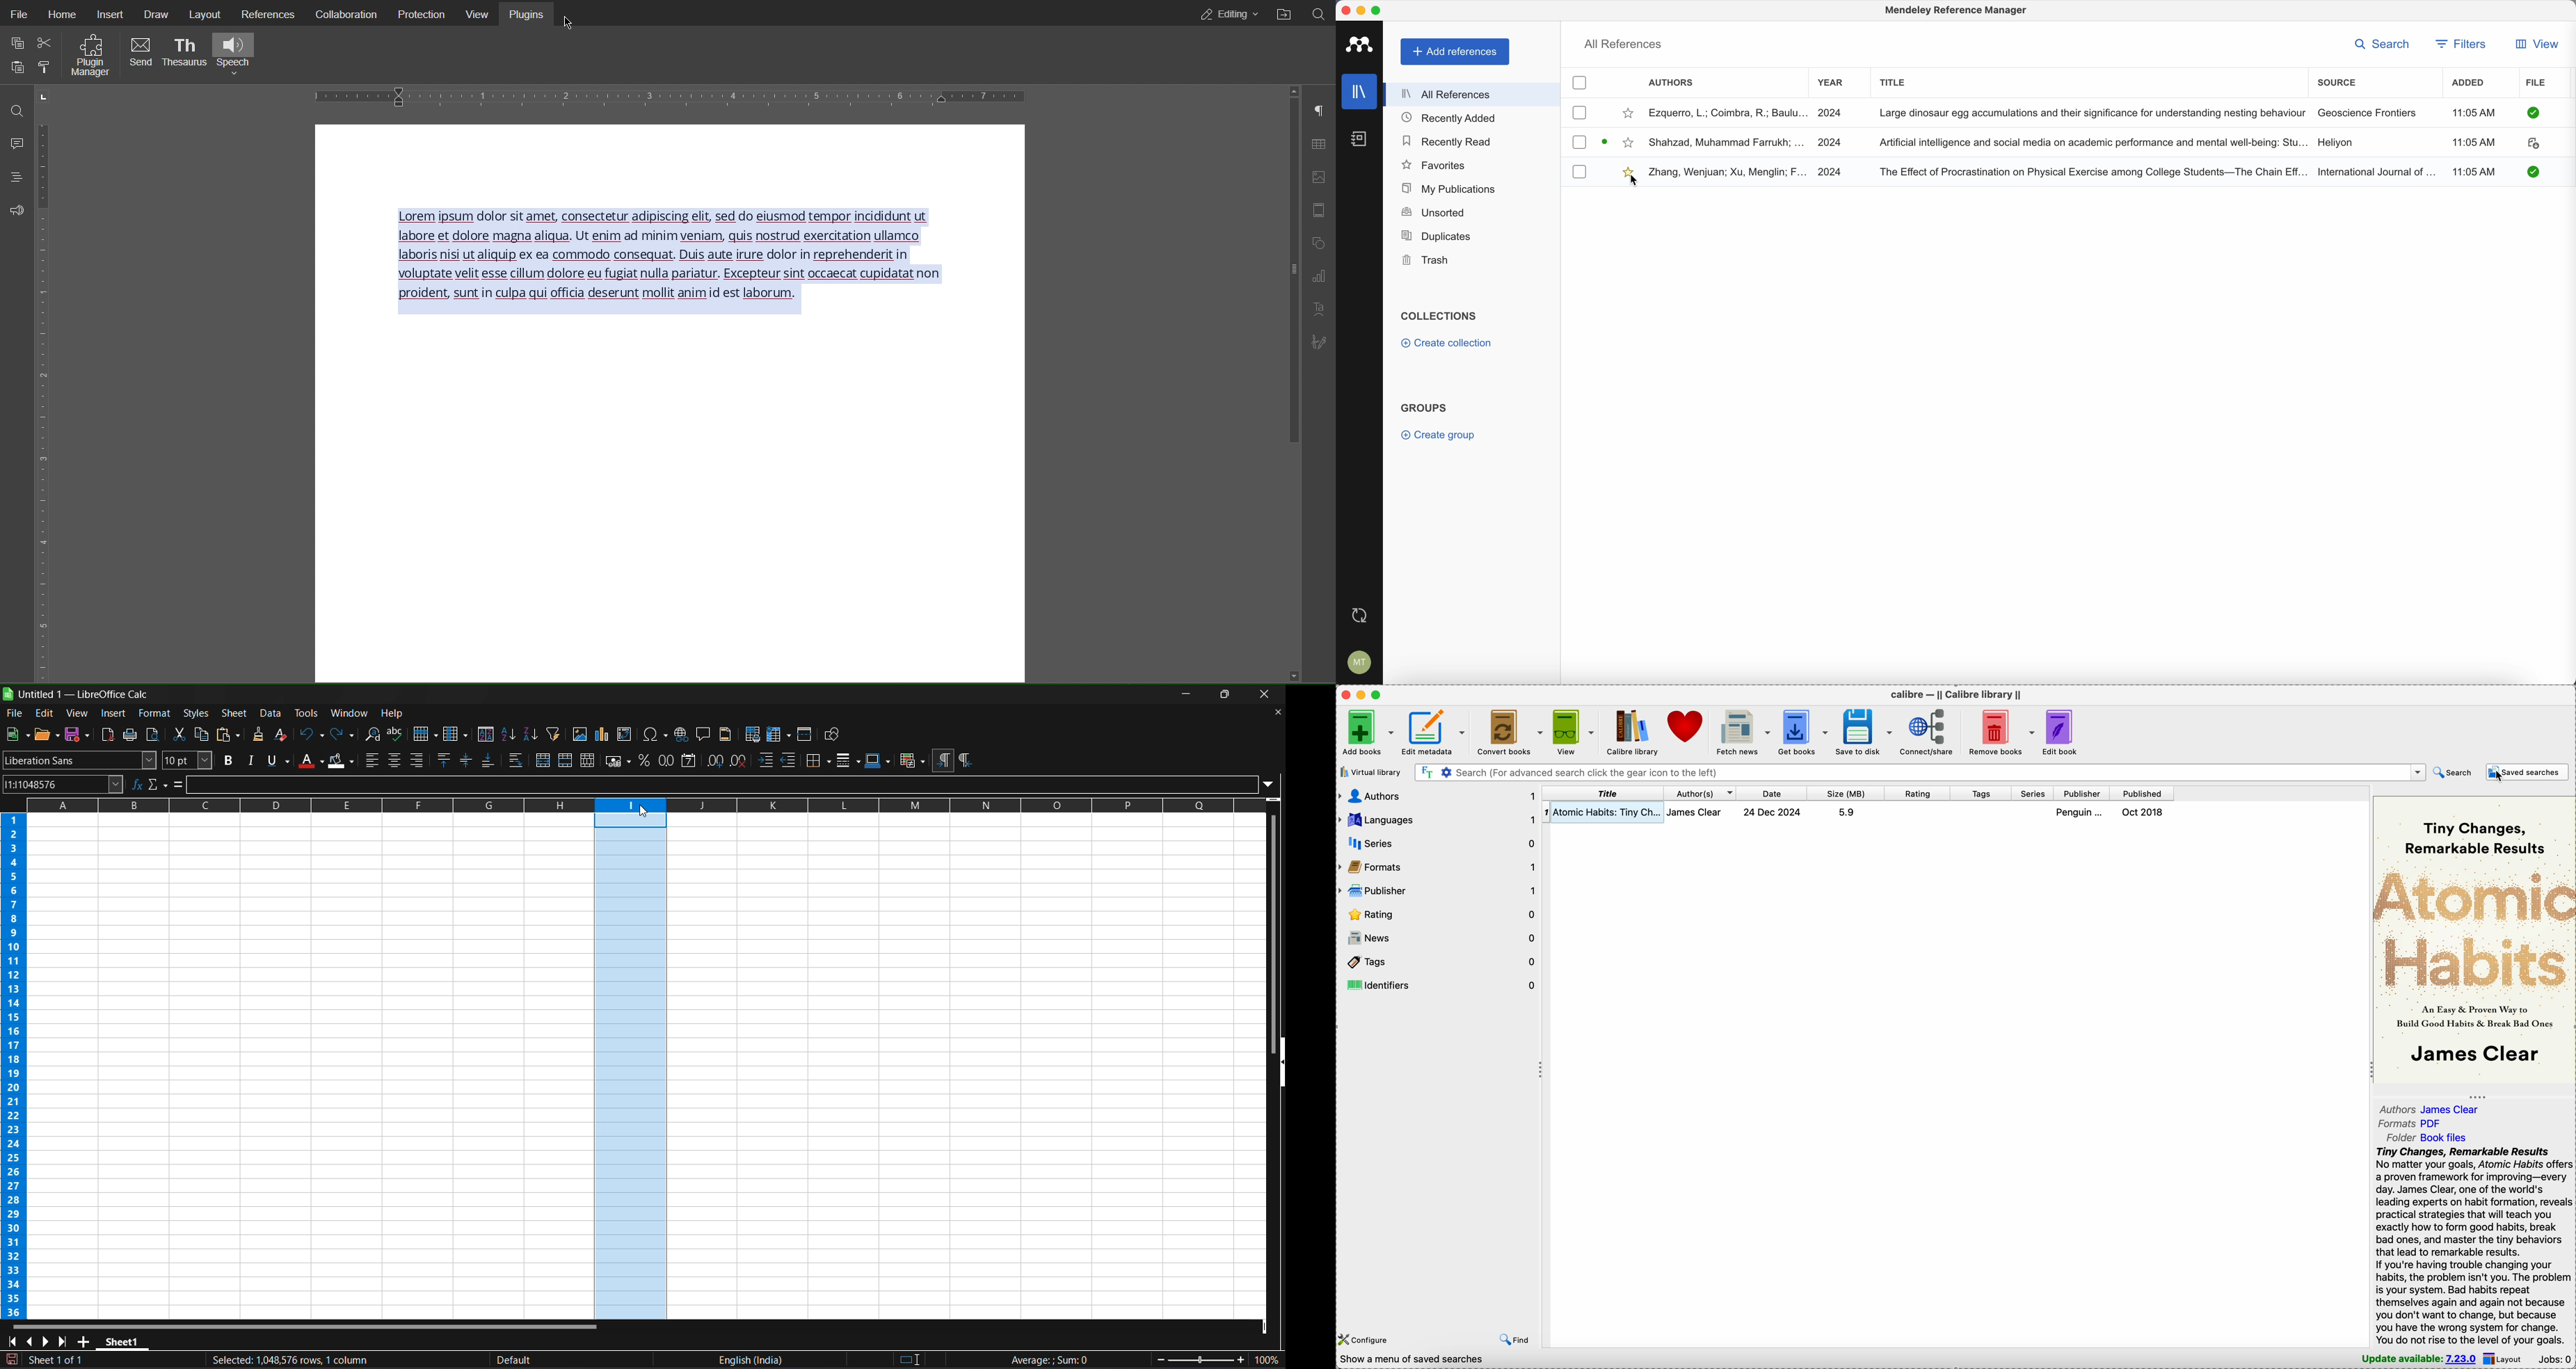 The image size is (2576, 1372). I want to click on checkbox, so click(1579, 83).